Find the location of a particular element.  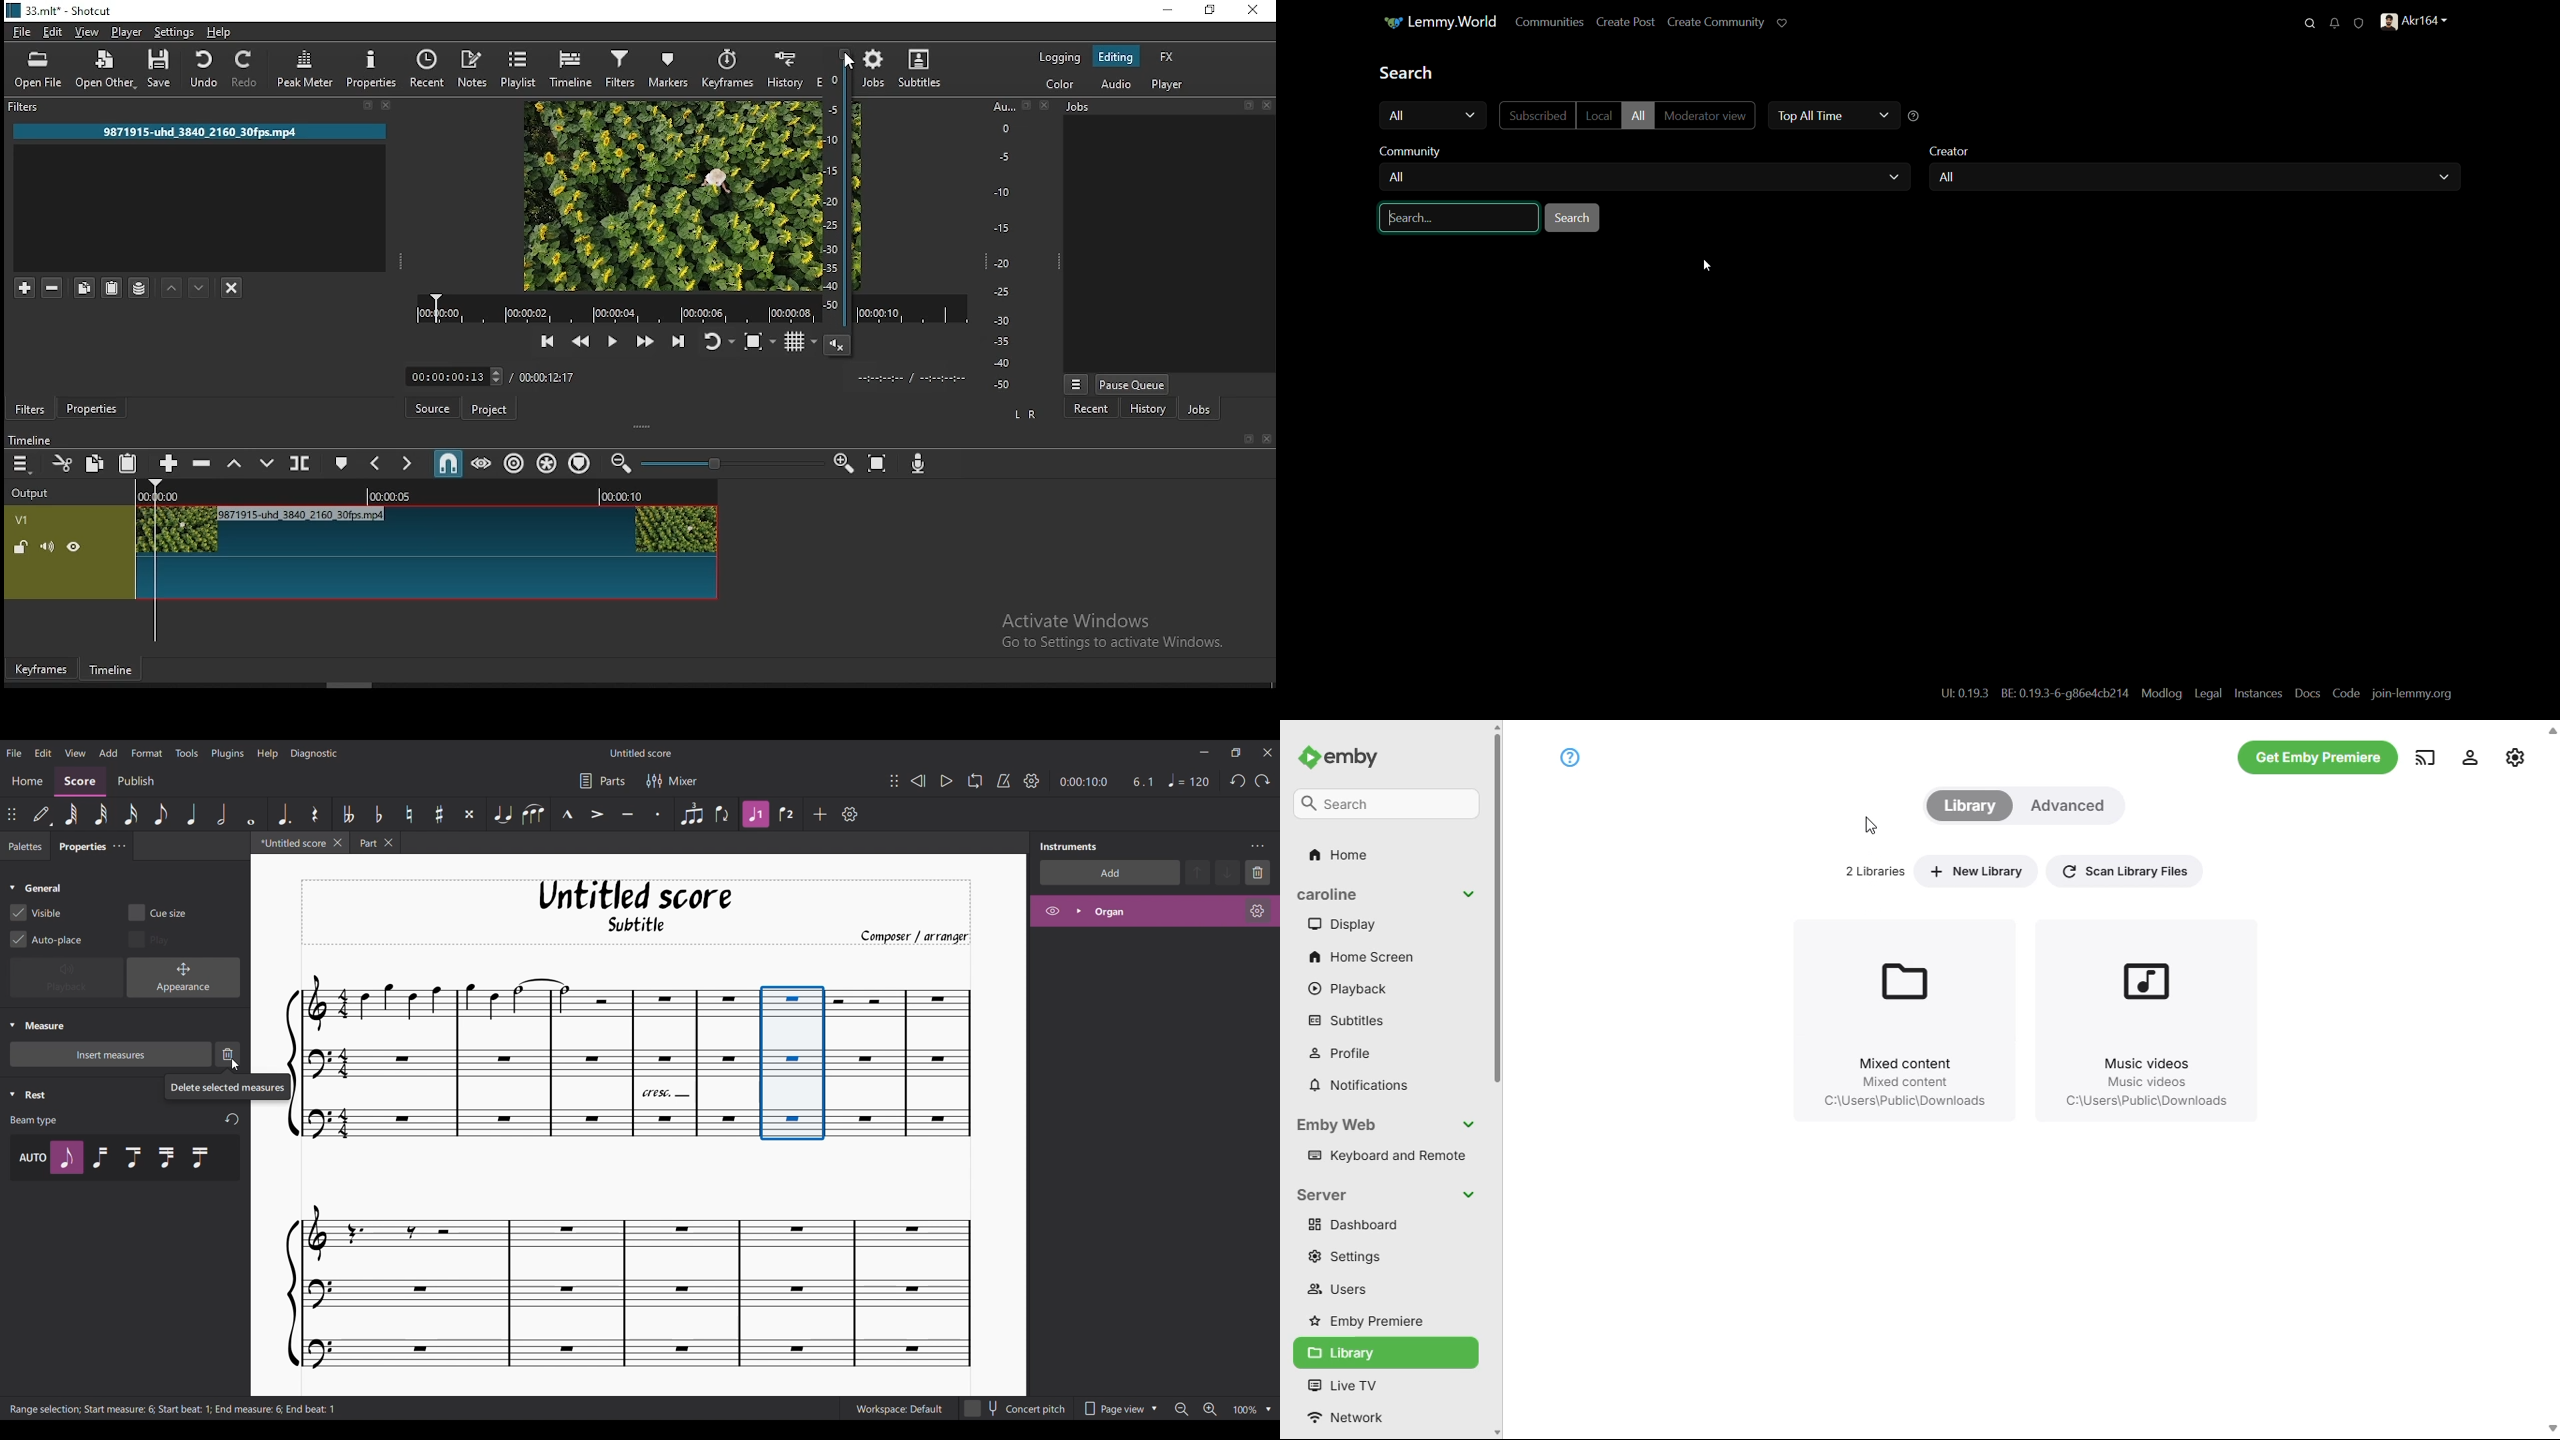

Quarter note is located at coordinates (191, 814).